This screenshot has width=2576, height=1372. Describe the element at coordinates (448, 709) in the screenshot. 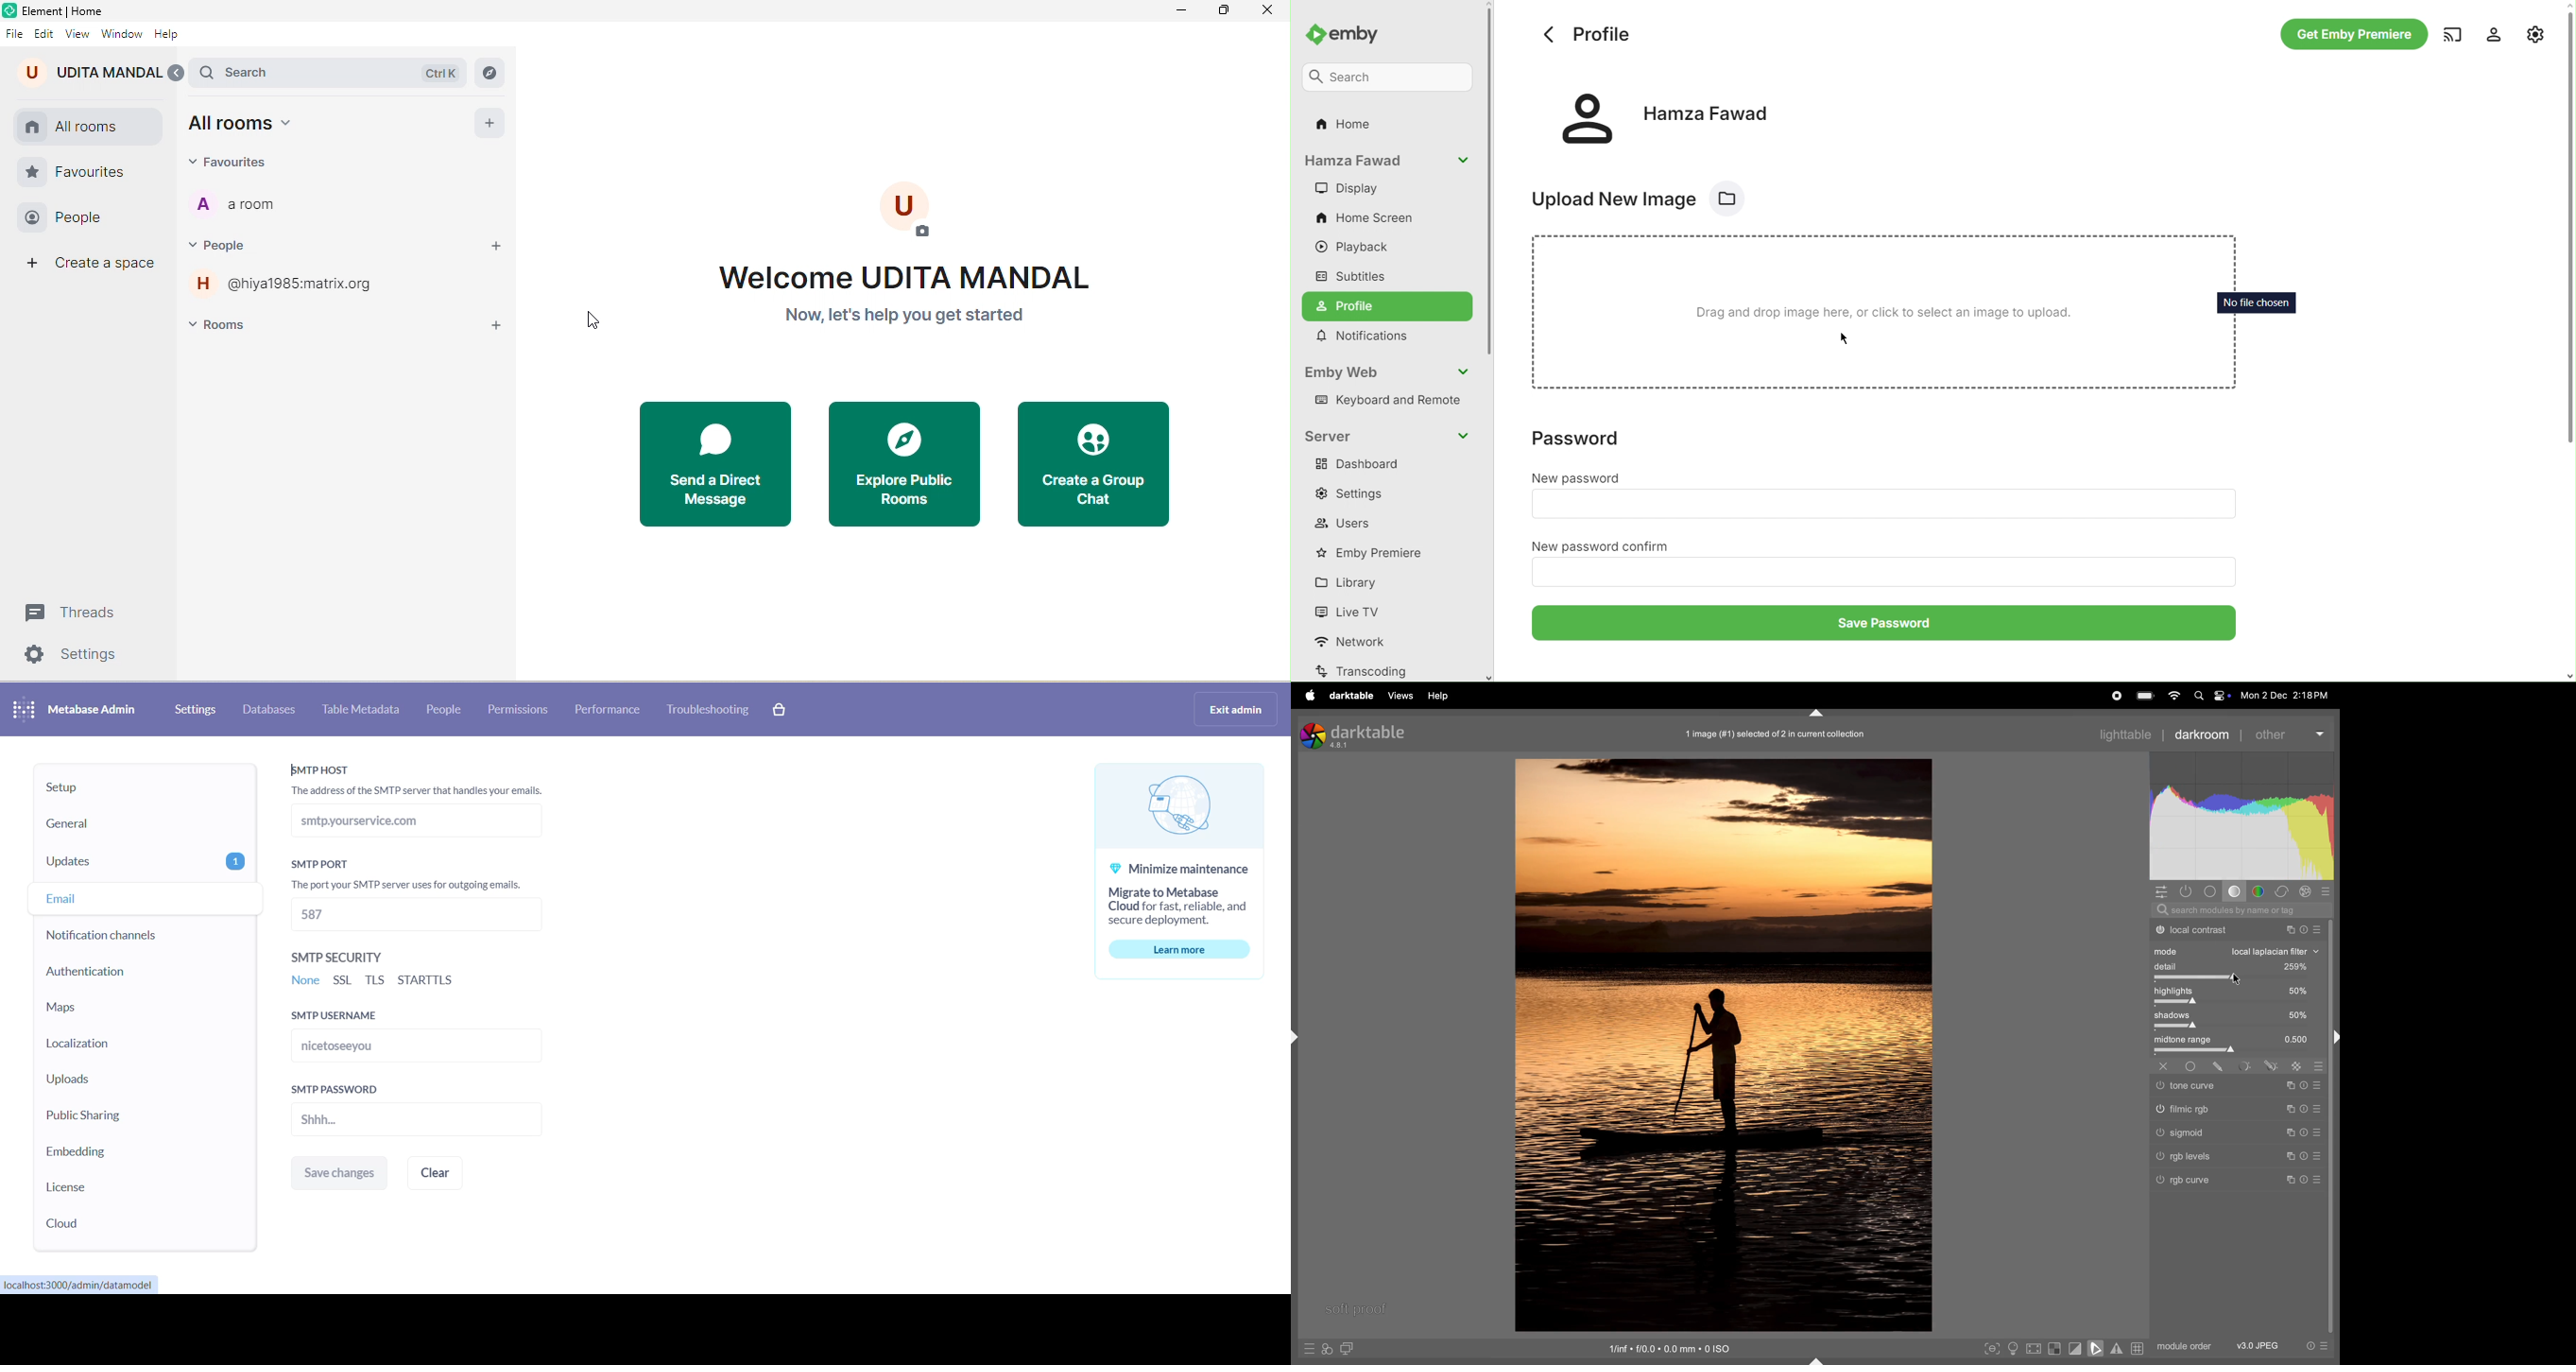

I see `people` at that location.